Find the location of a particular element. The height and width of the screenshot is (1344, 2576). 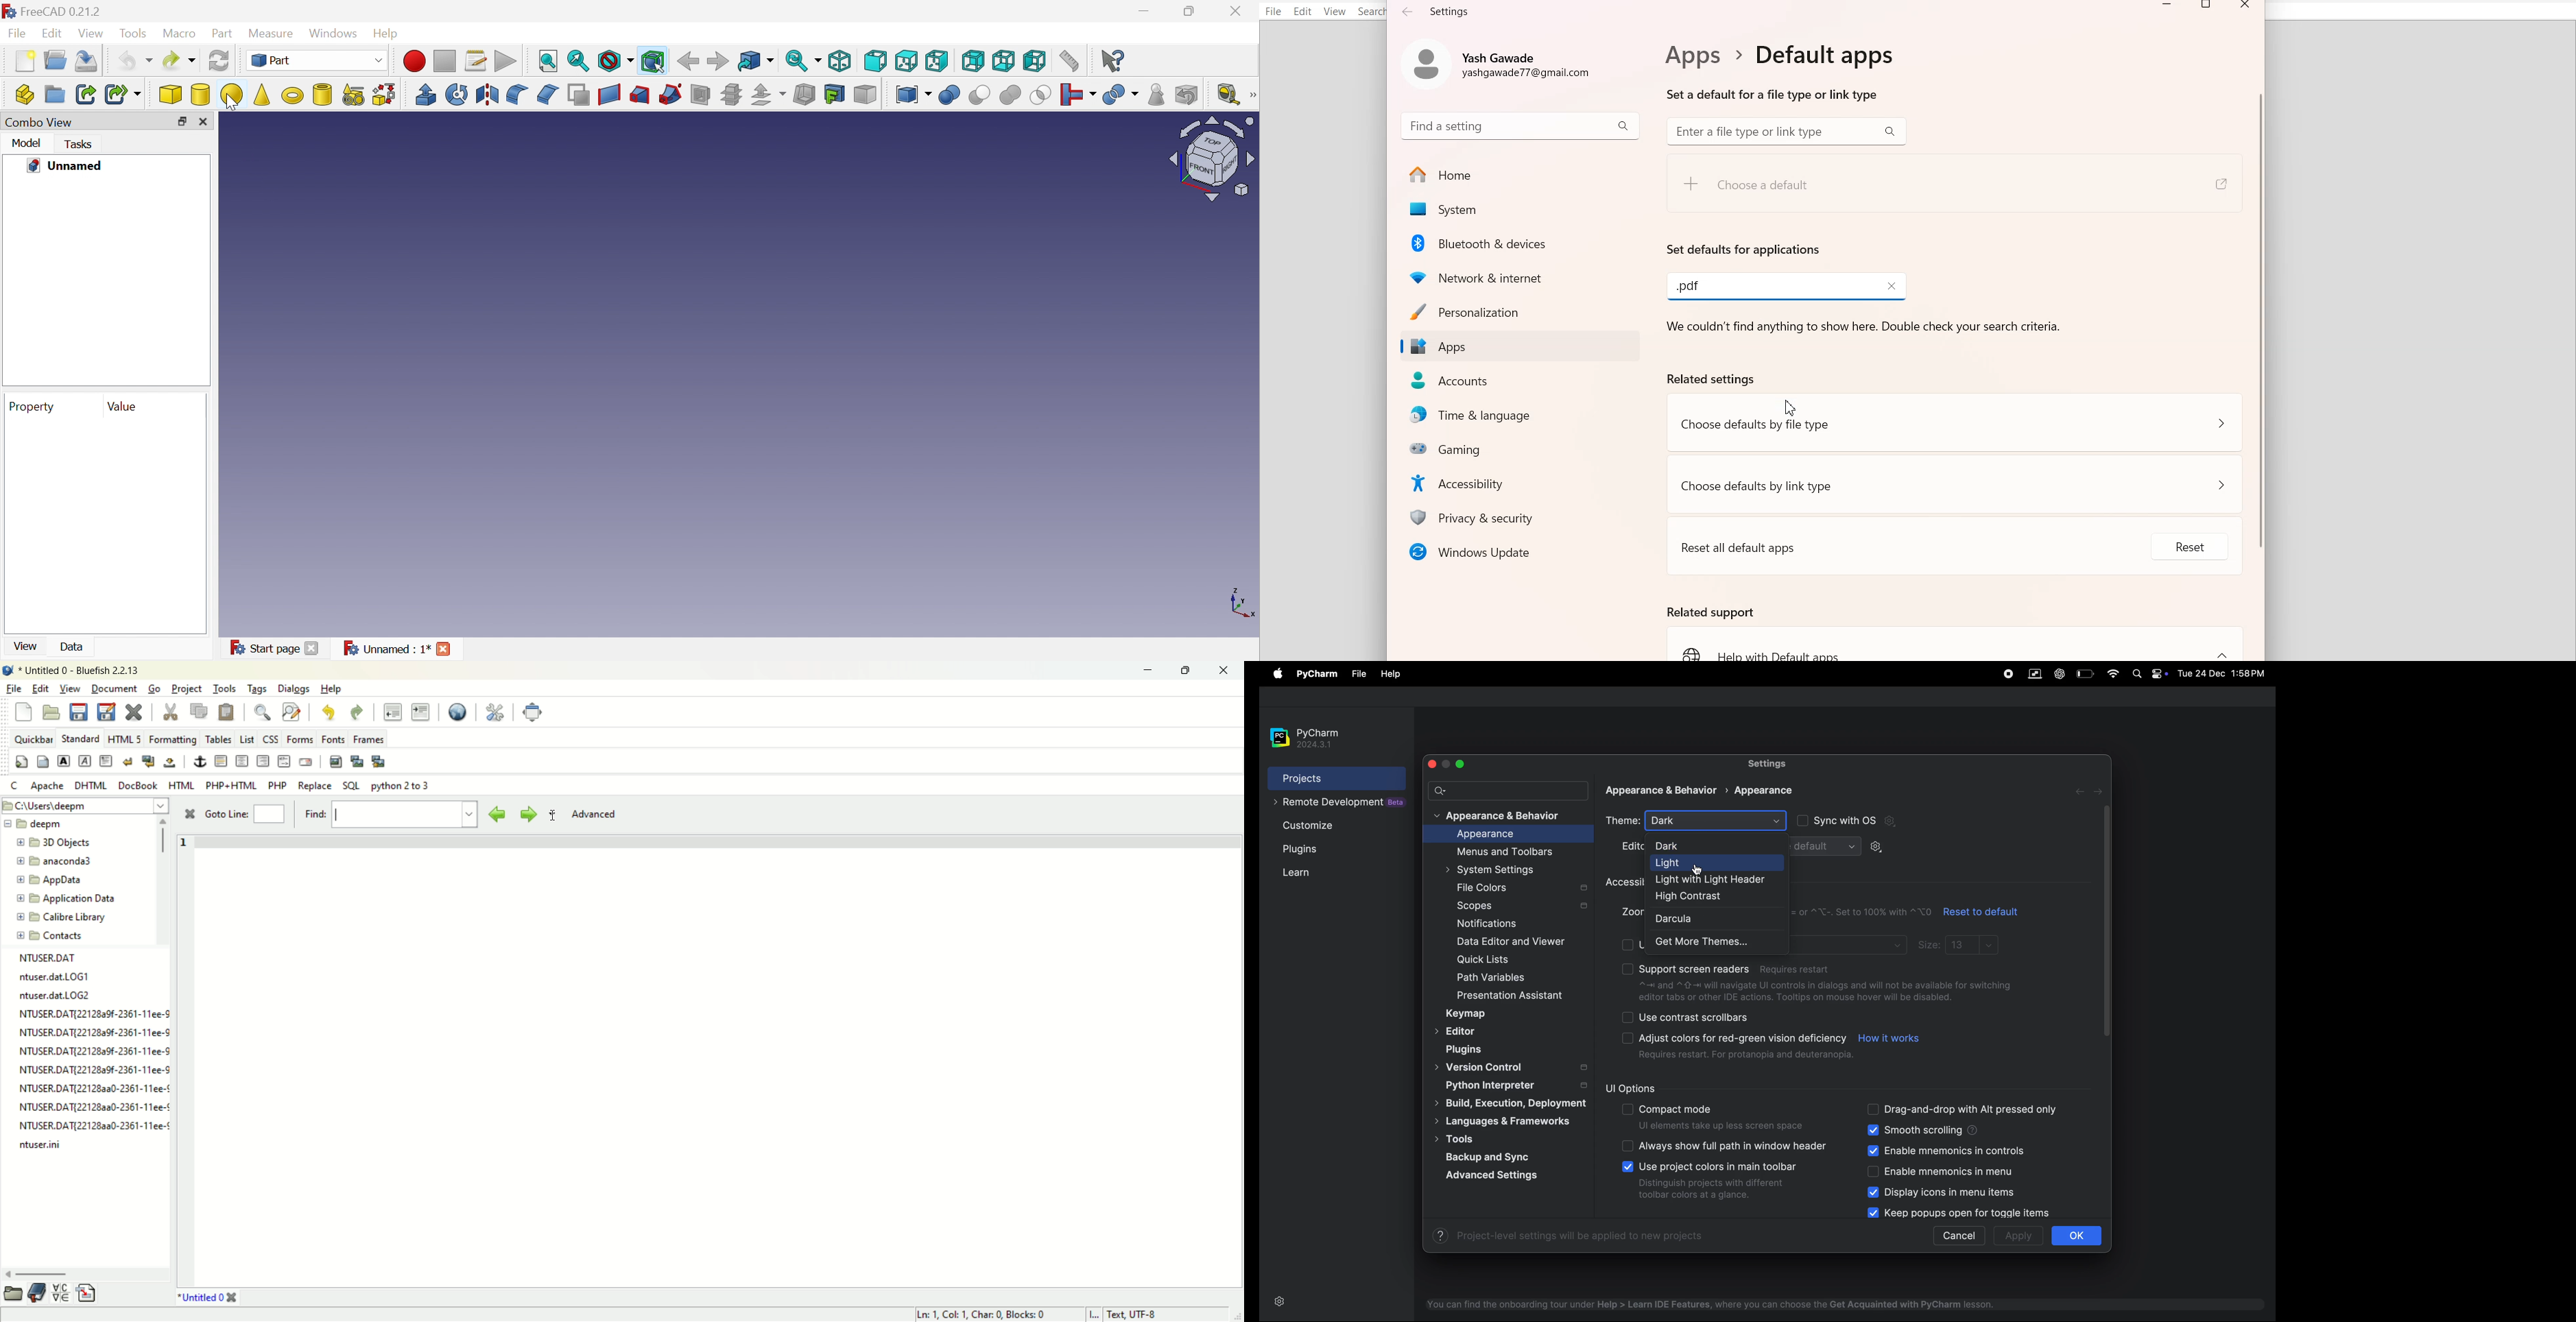

Make face from wires is located at coordinates (579, 95).